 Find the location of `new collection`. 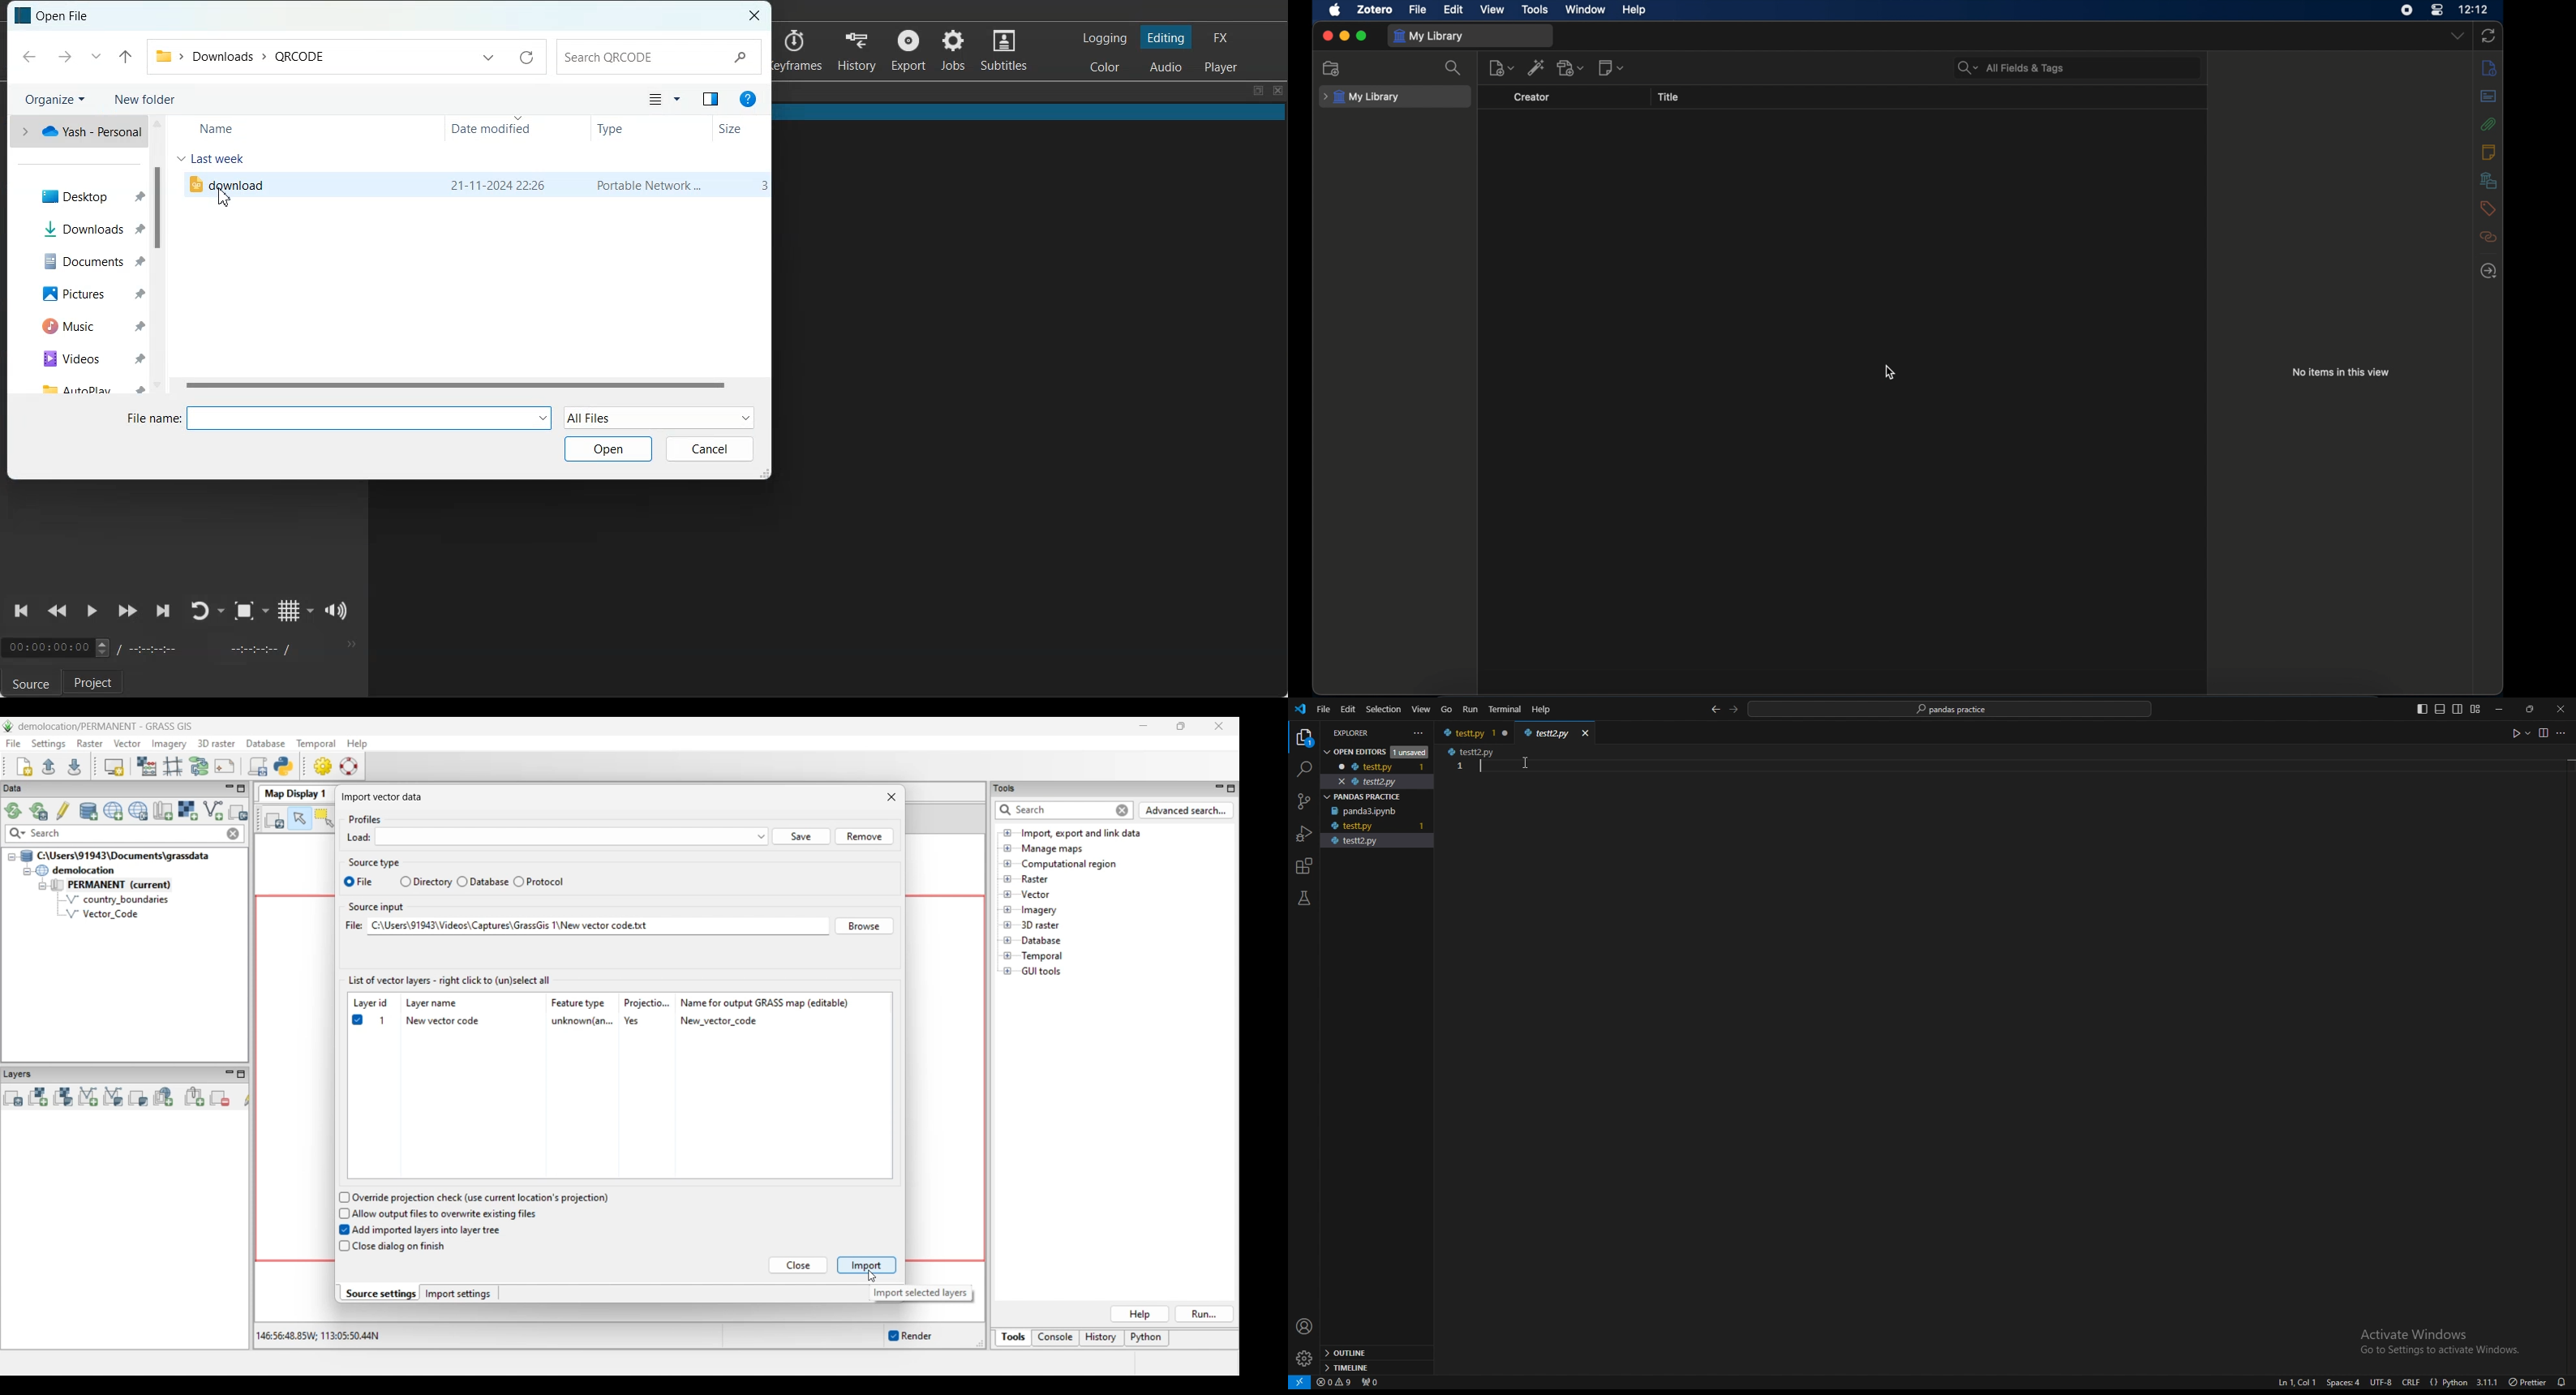

new collection is located at coordinates (1331, 68).